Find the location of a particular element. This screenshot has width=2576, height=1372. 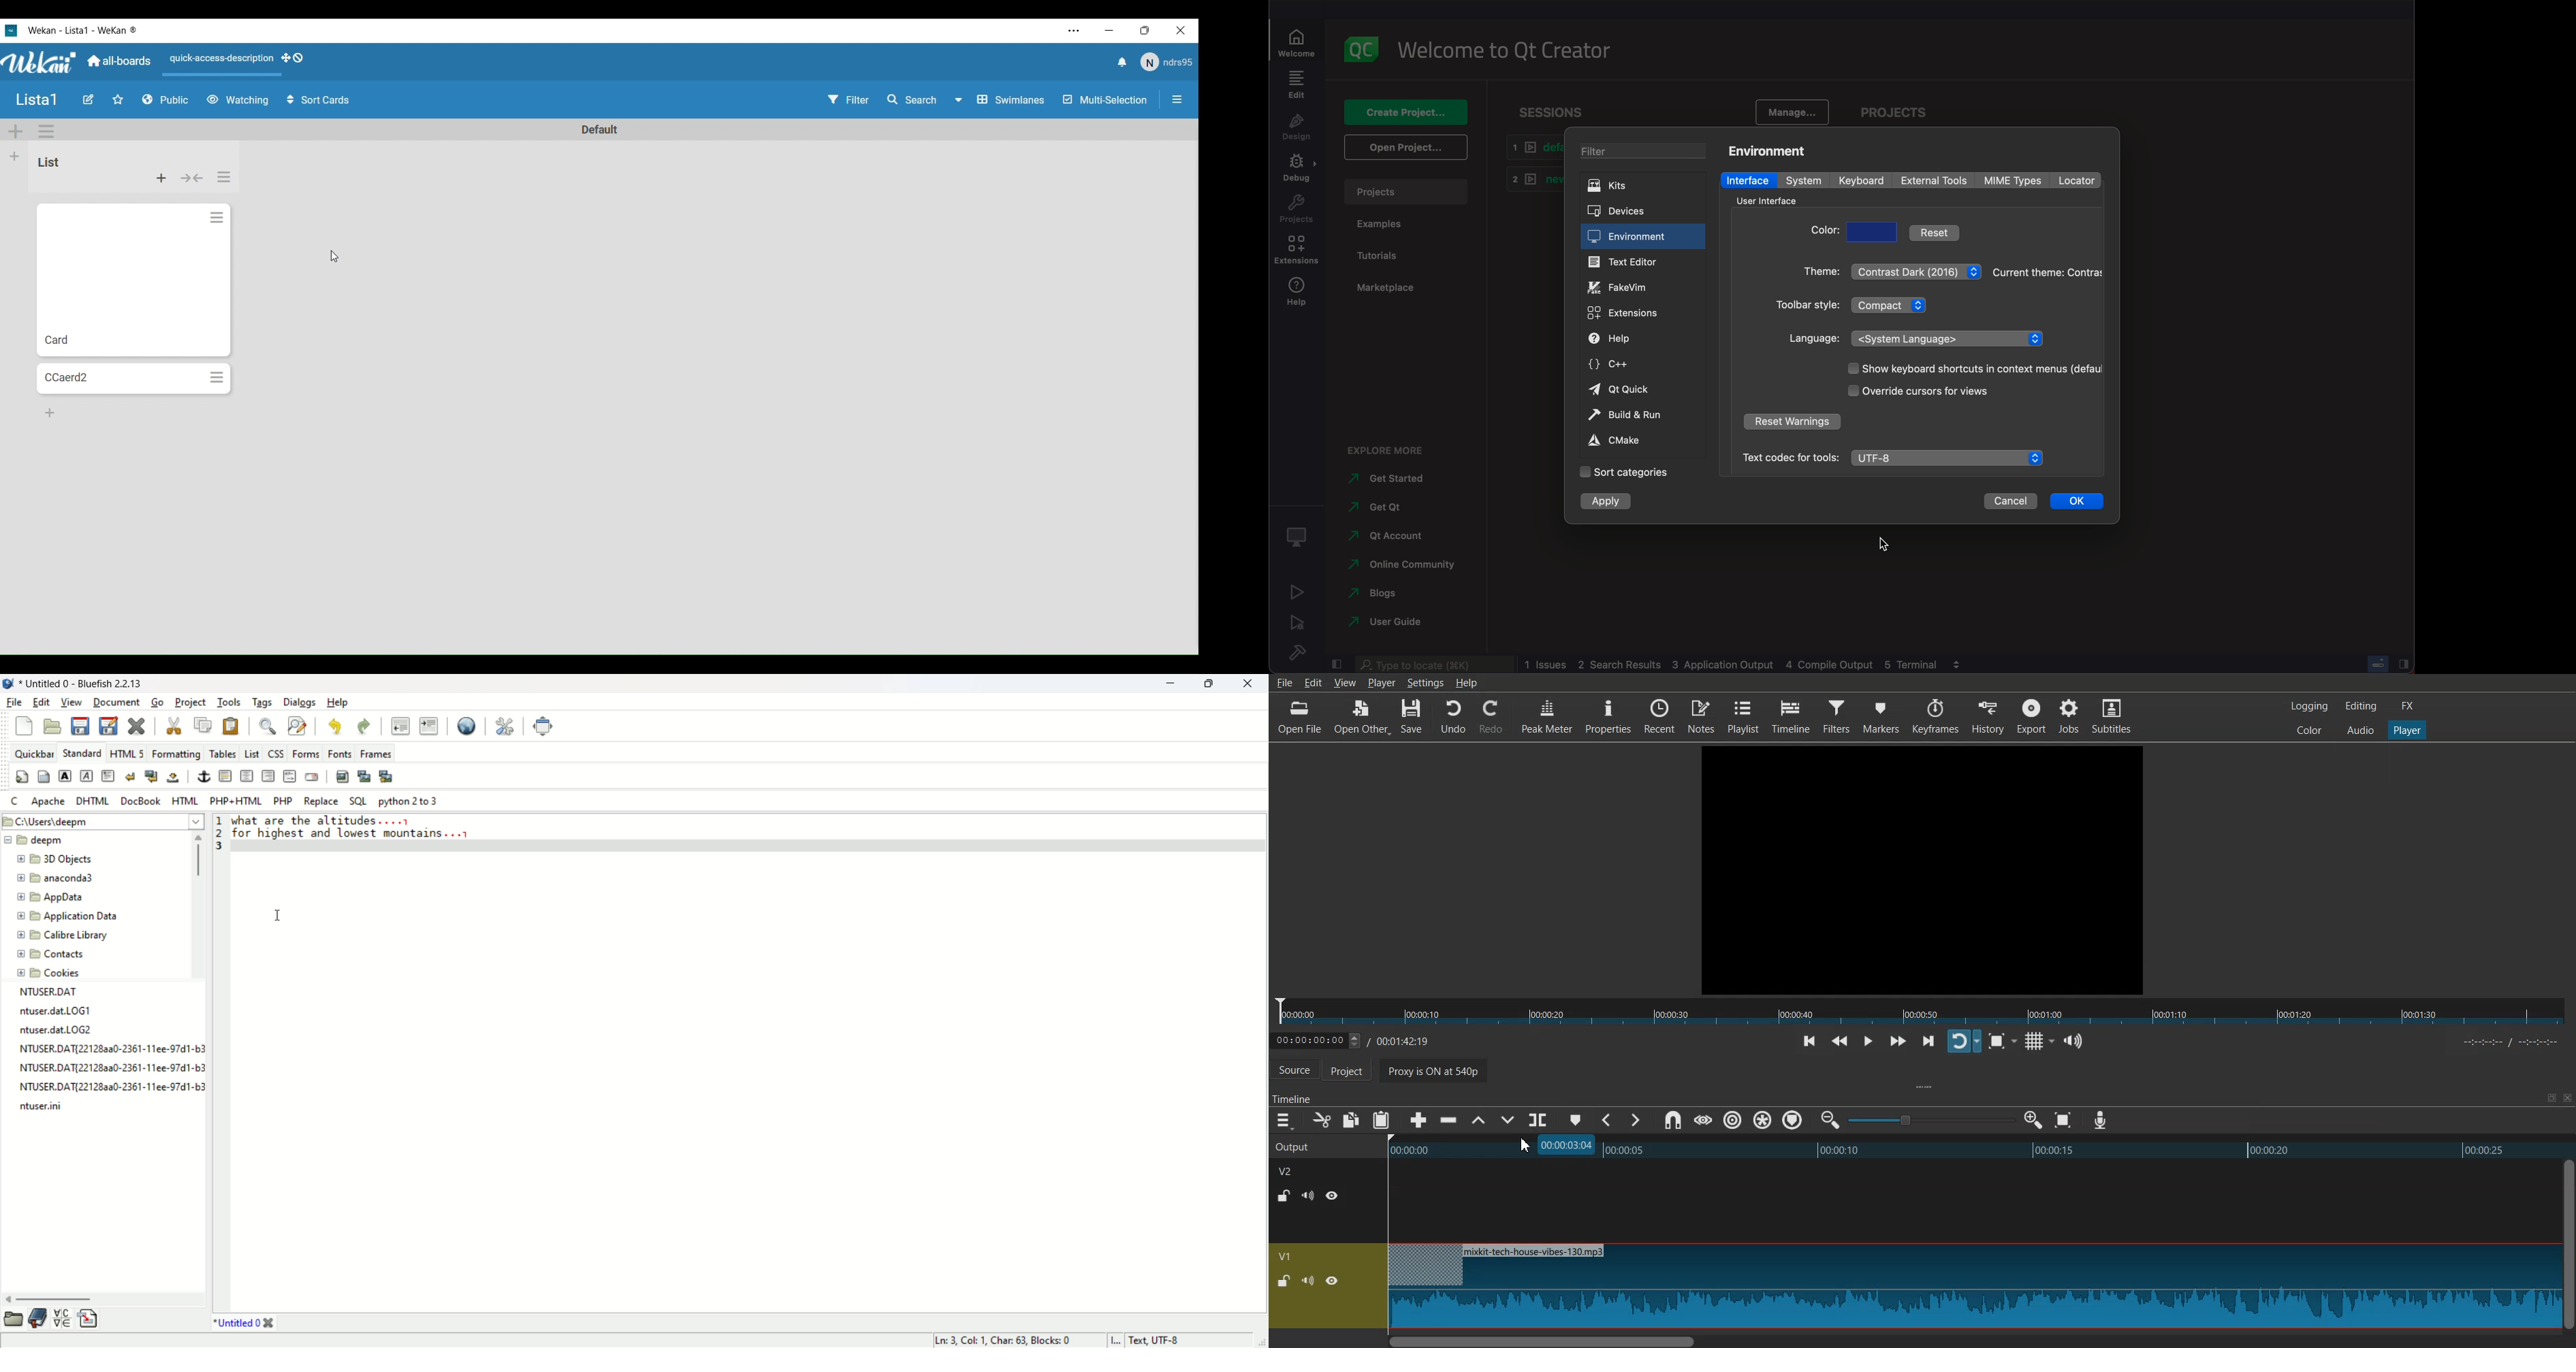

WeKan is located at coordinates (40, 62).